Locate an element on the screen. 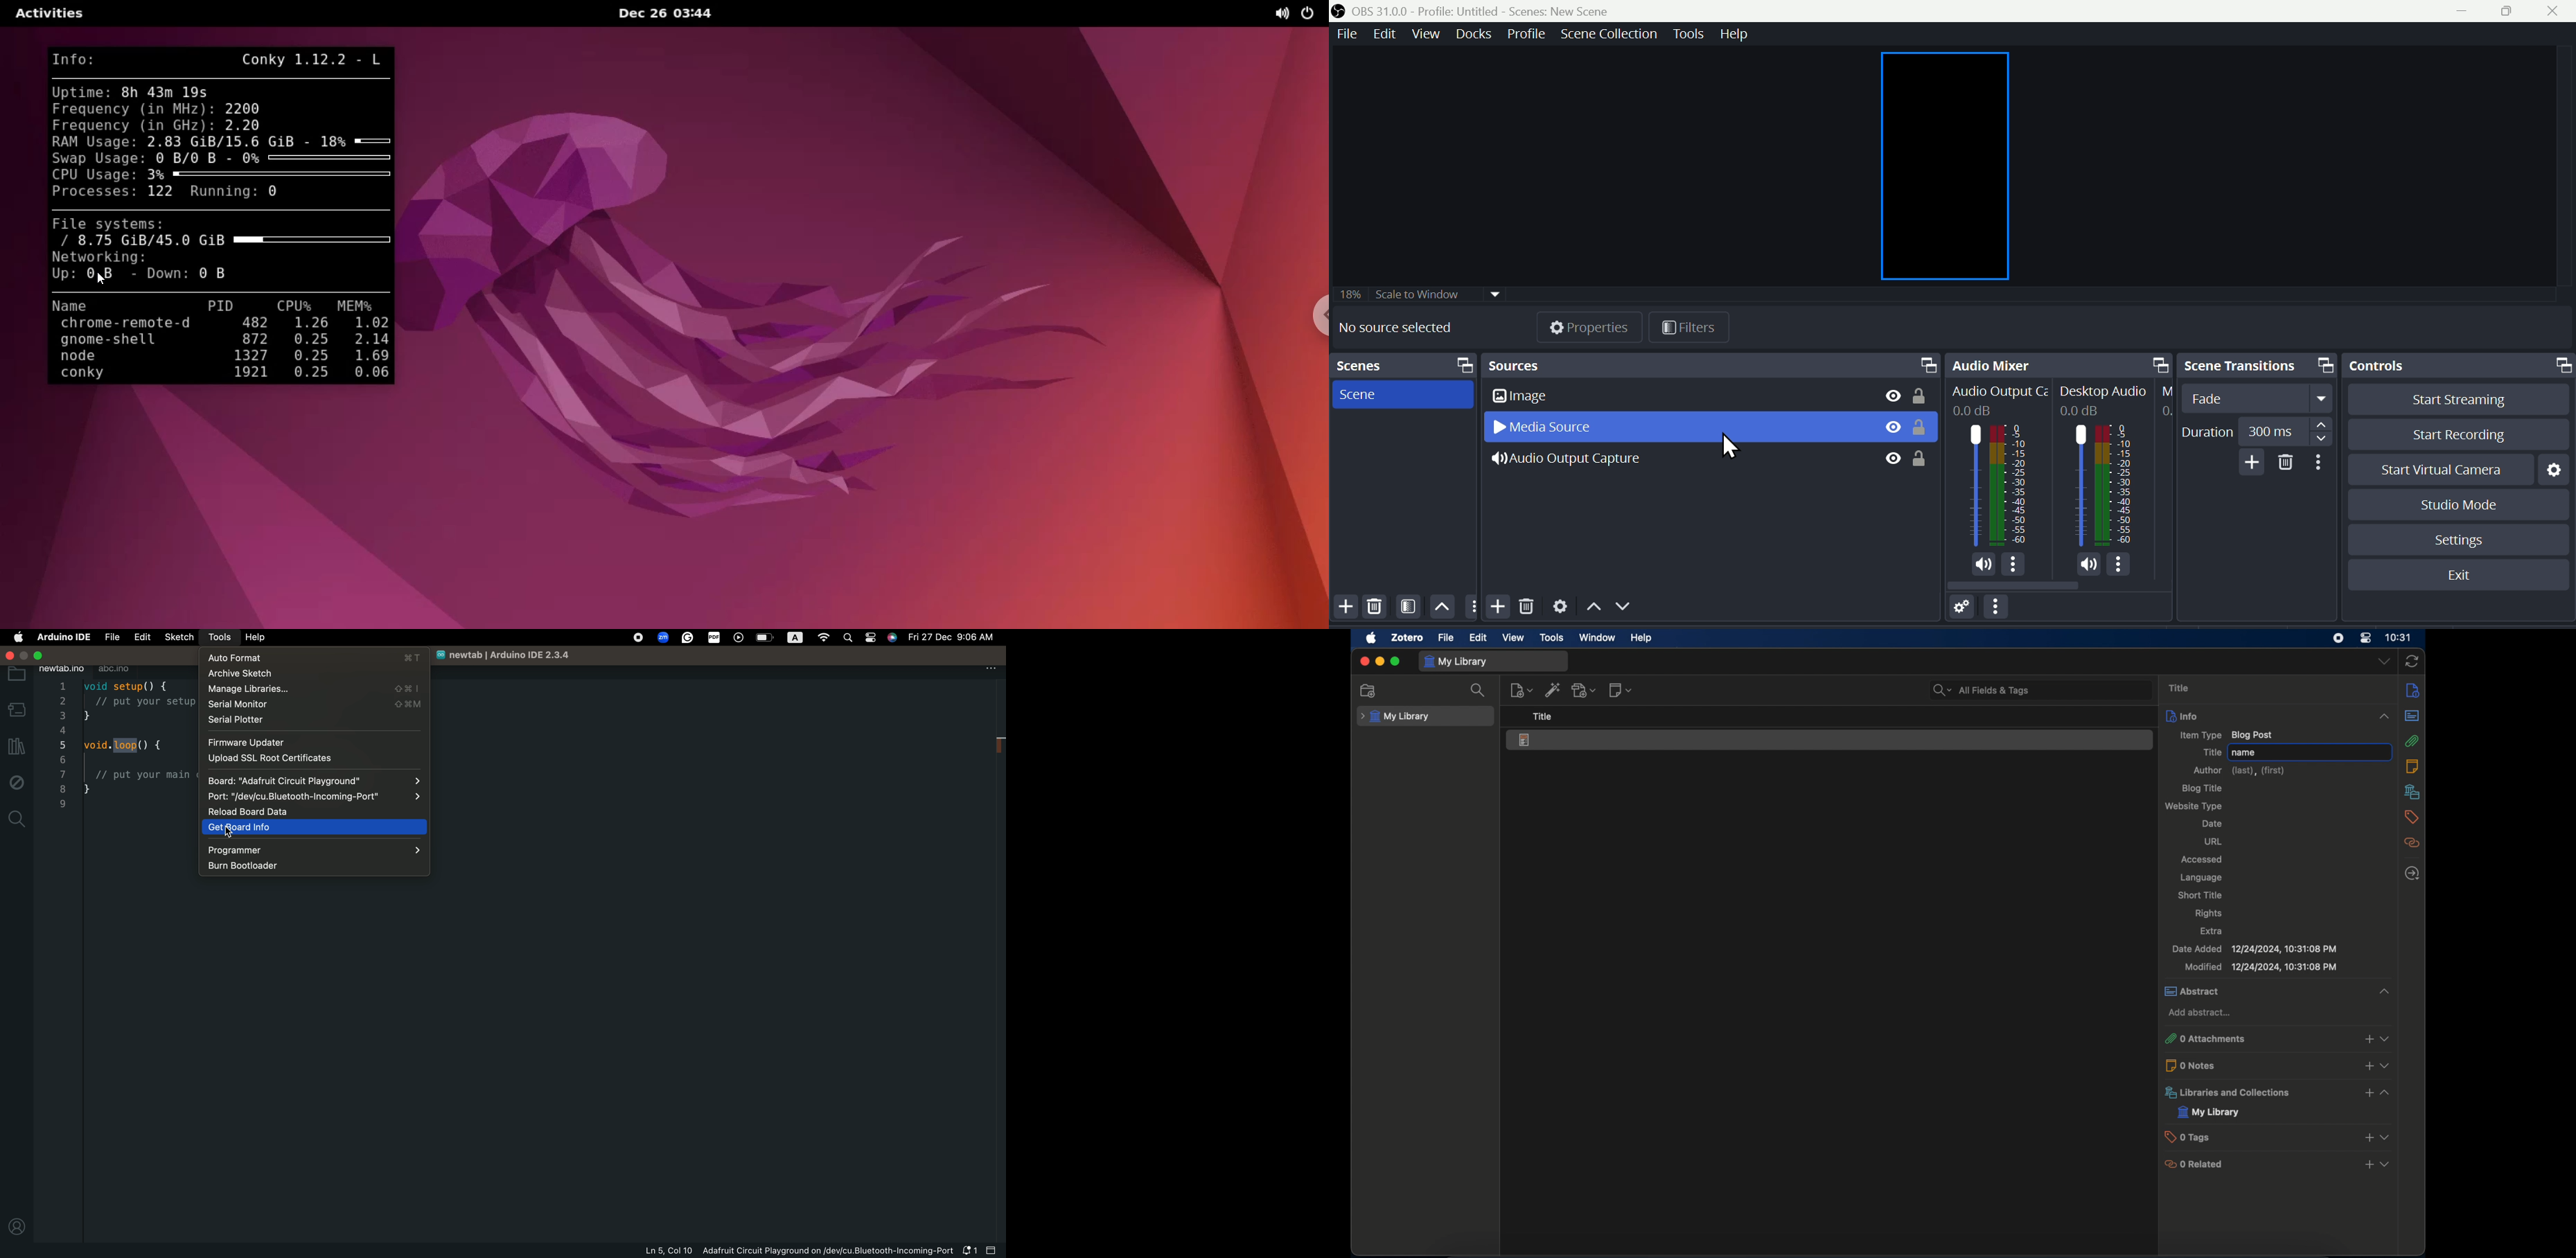 The width and height of the screenshot is (2576, 1260). extra is located at coordinates (2212, 931).